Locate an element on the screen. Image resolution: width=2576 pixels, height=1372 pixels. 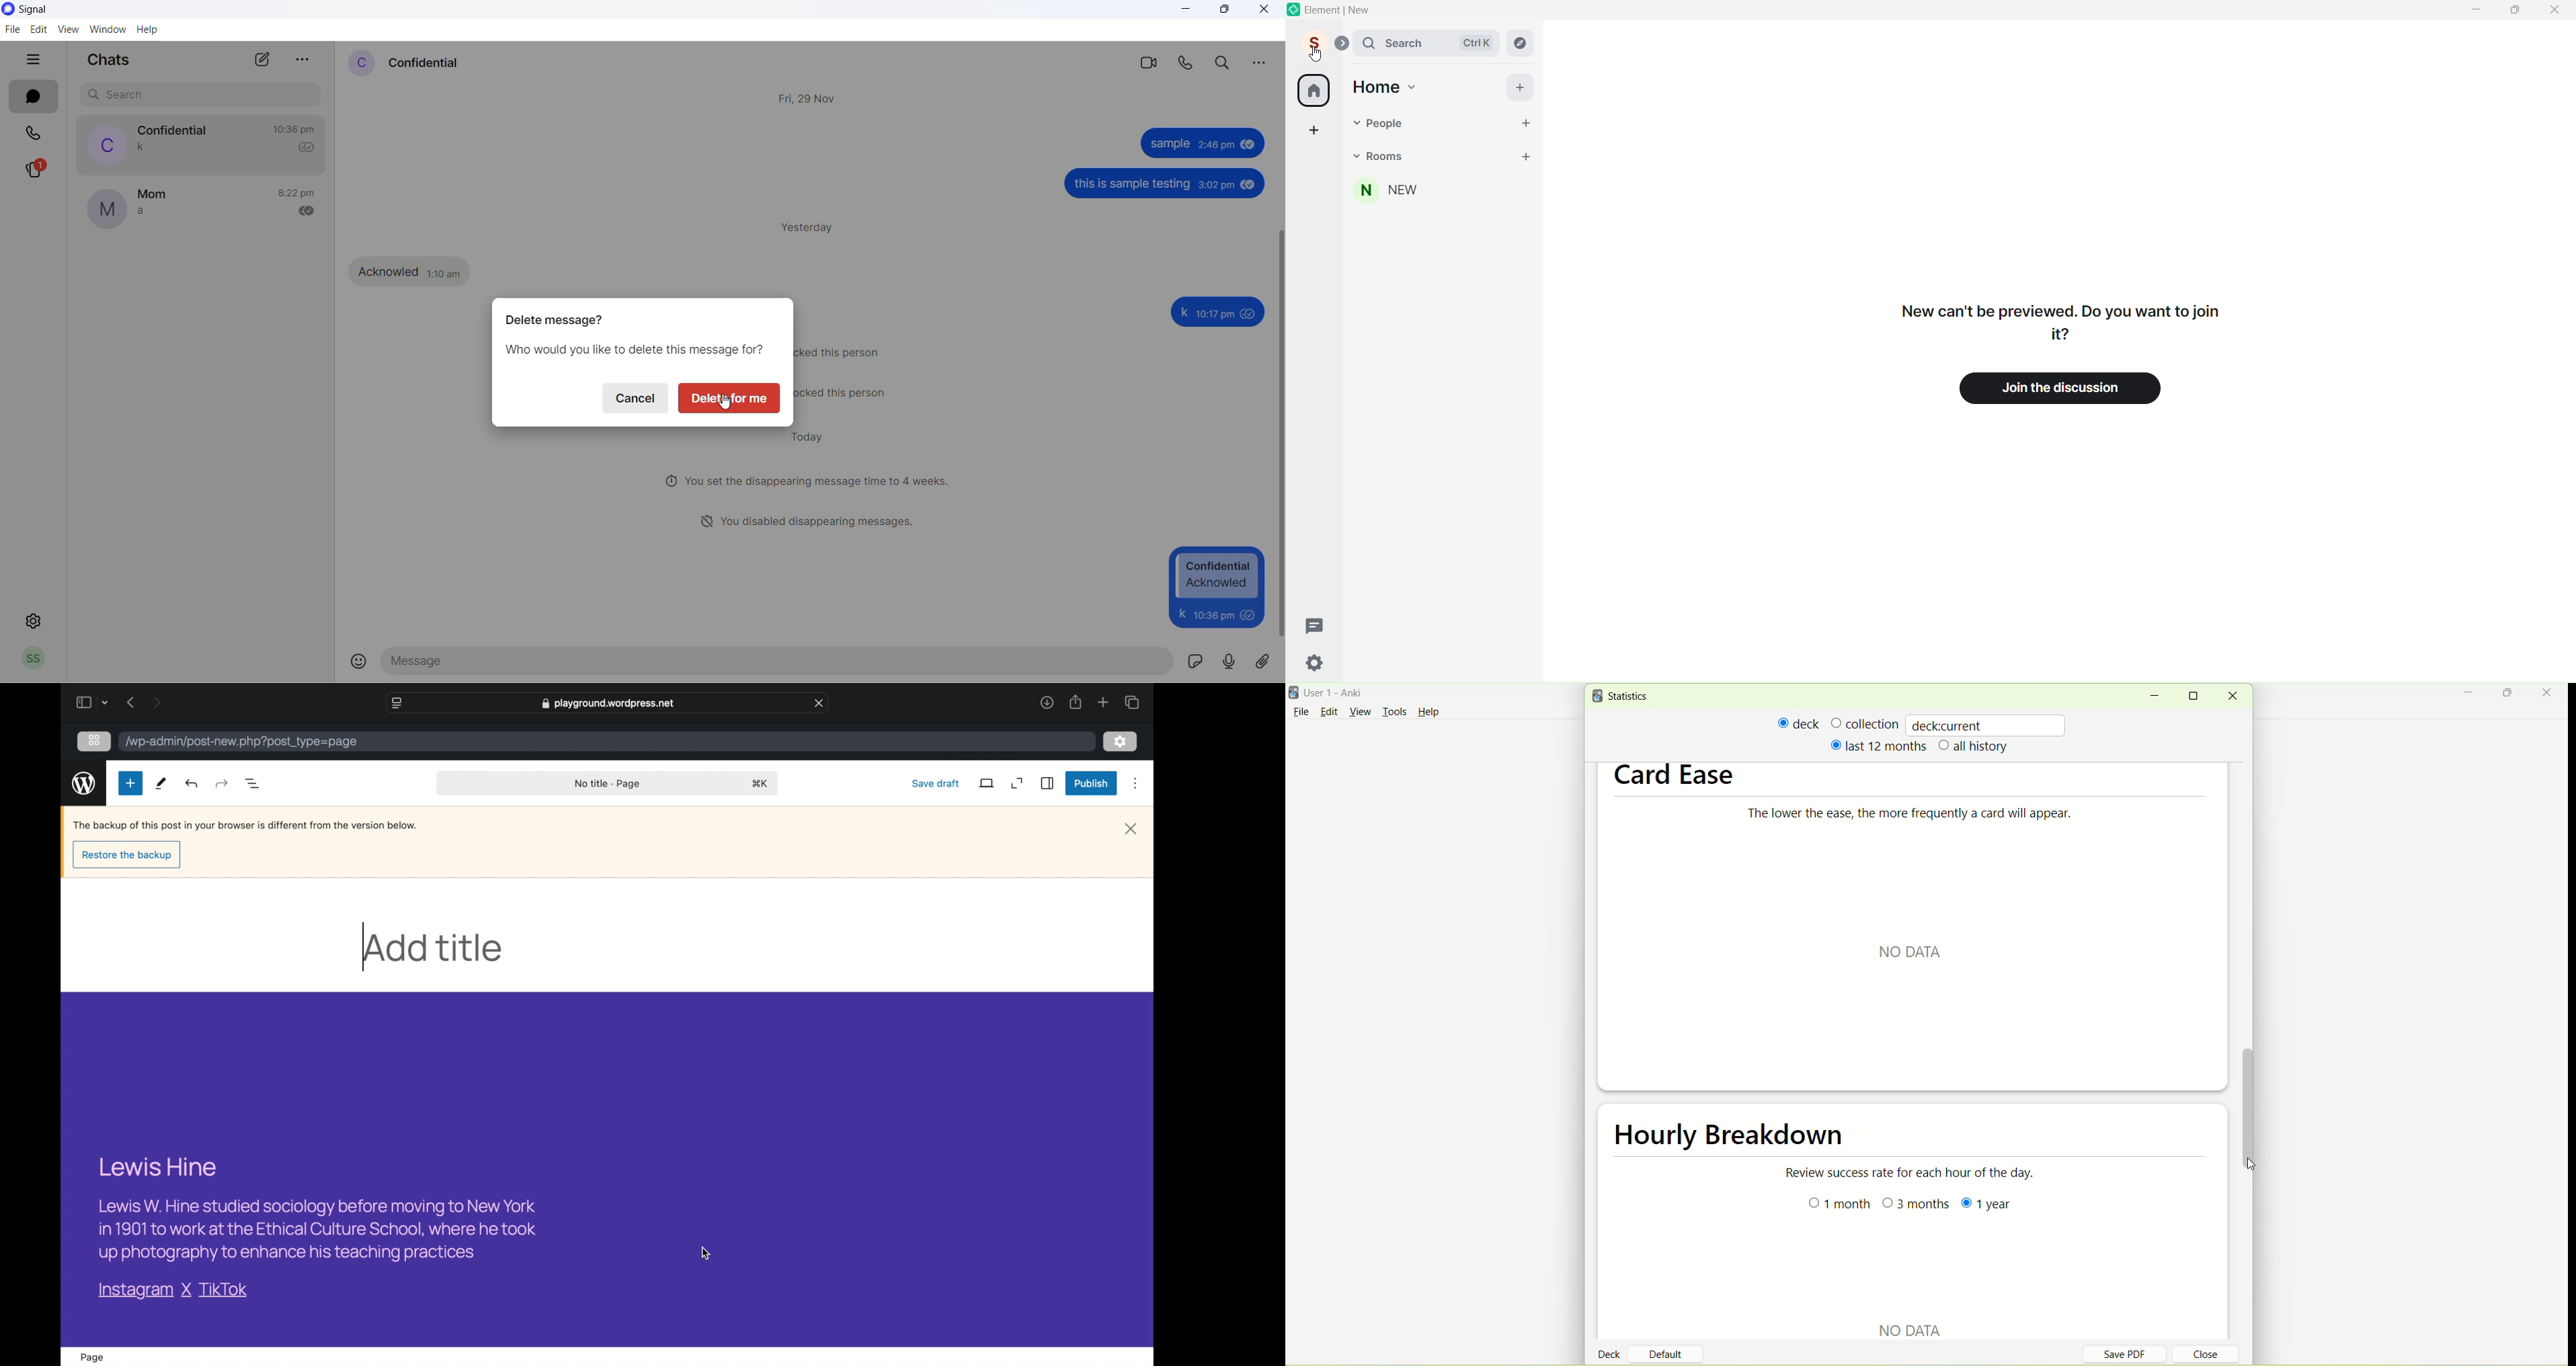
vertical scroll bar is located at coordinates (2248, 1099).